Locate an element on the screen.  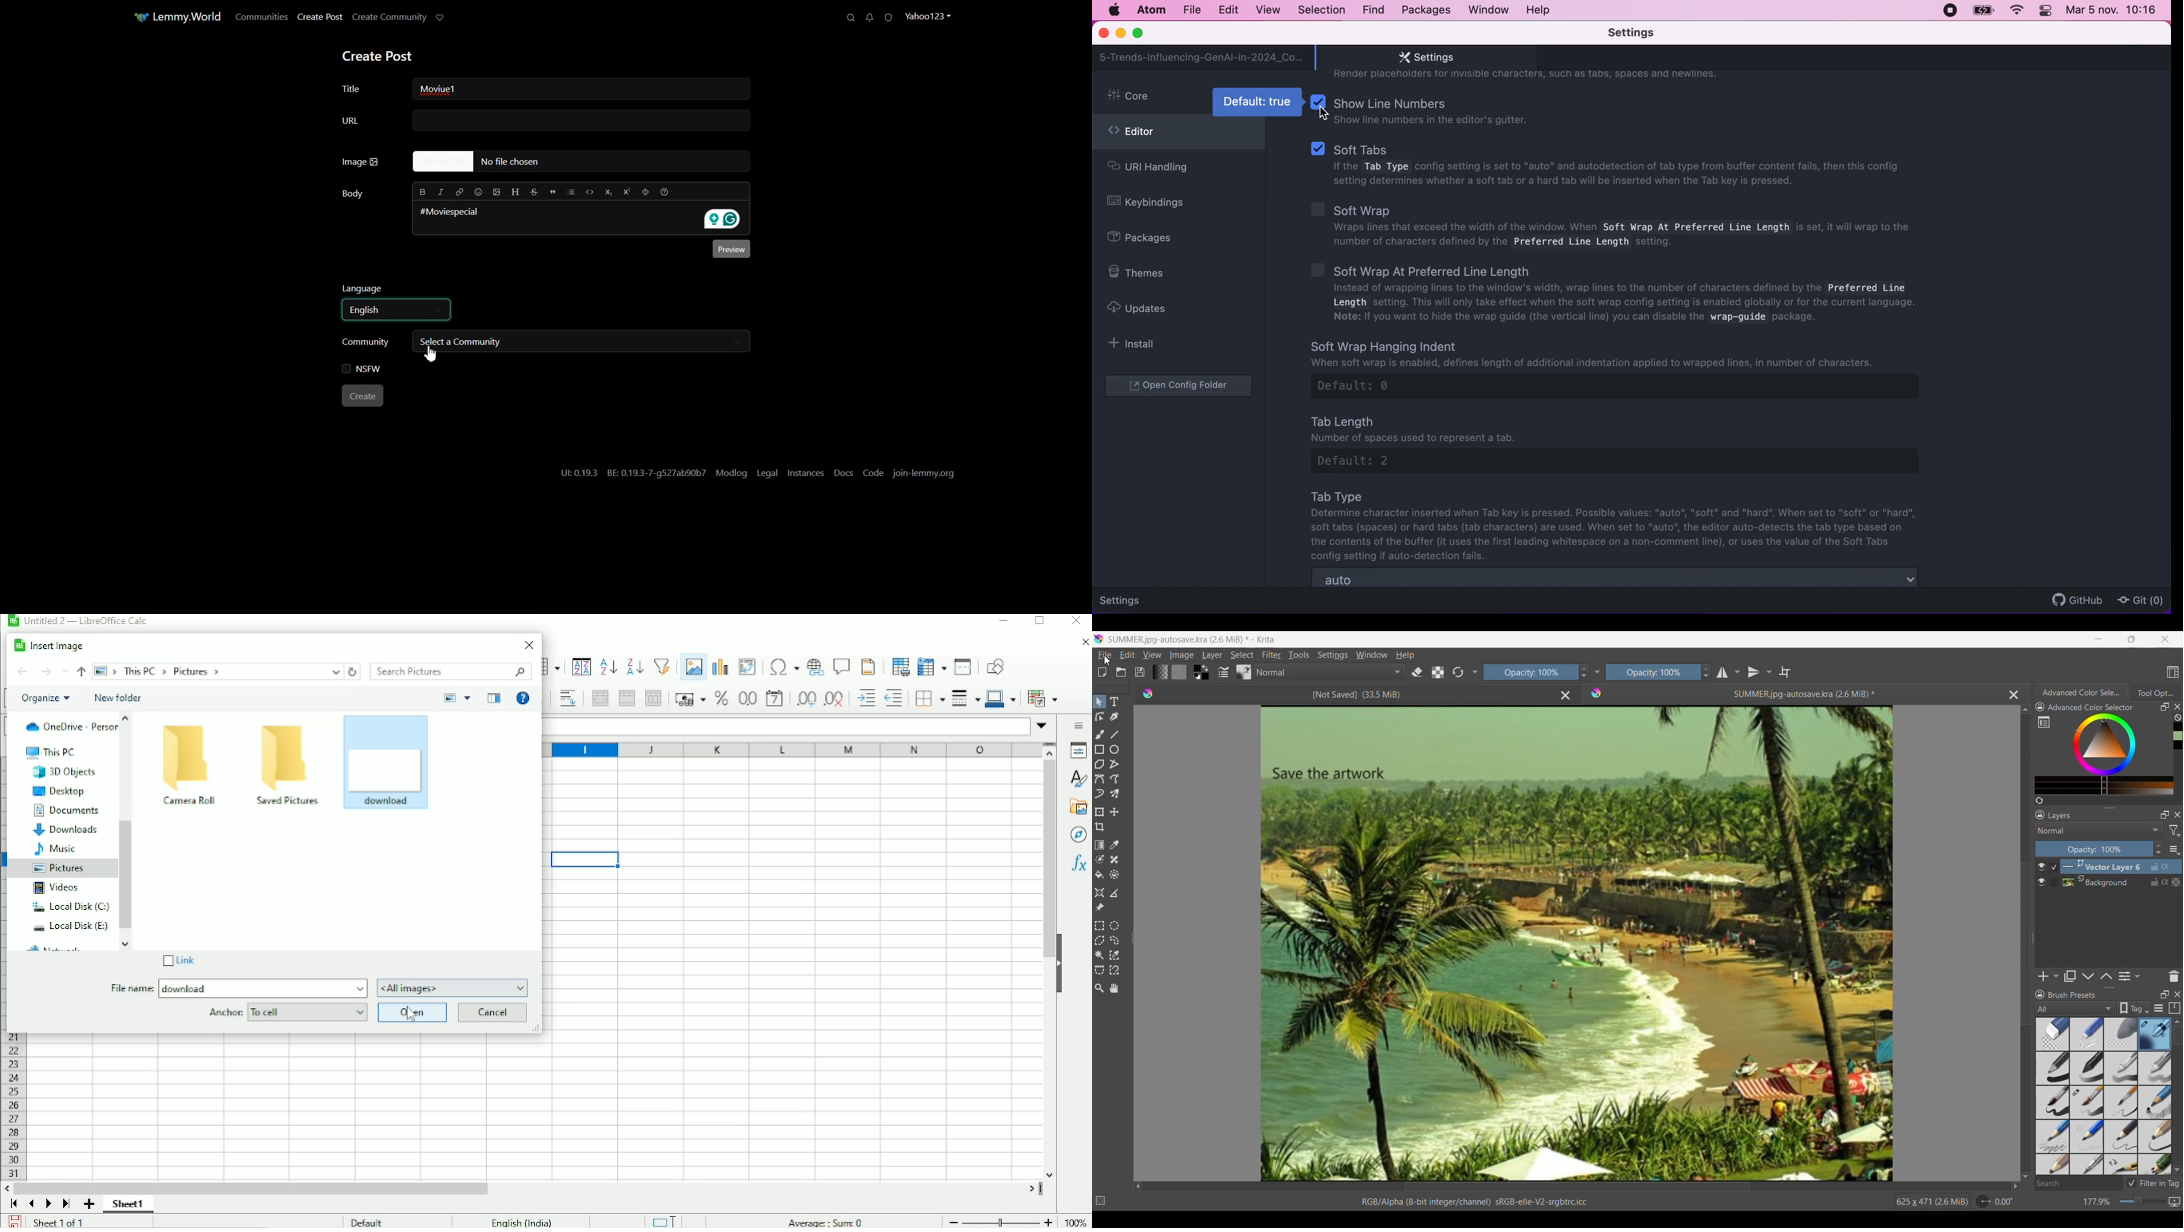
soft wrap at preferred line length is located at coordinates (1623, 295).